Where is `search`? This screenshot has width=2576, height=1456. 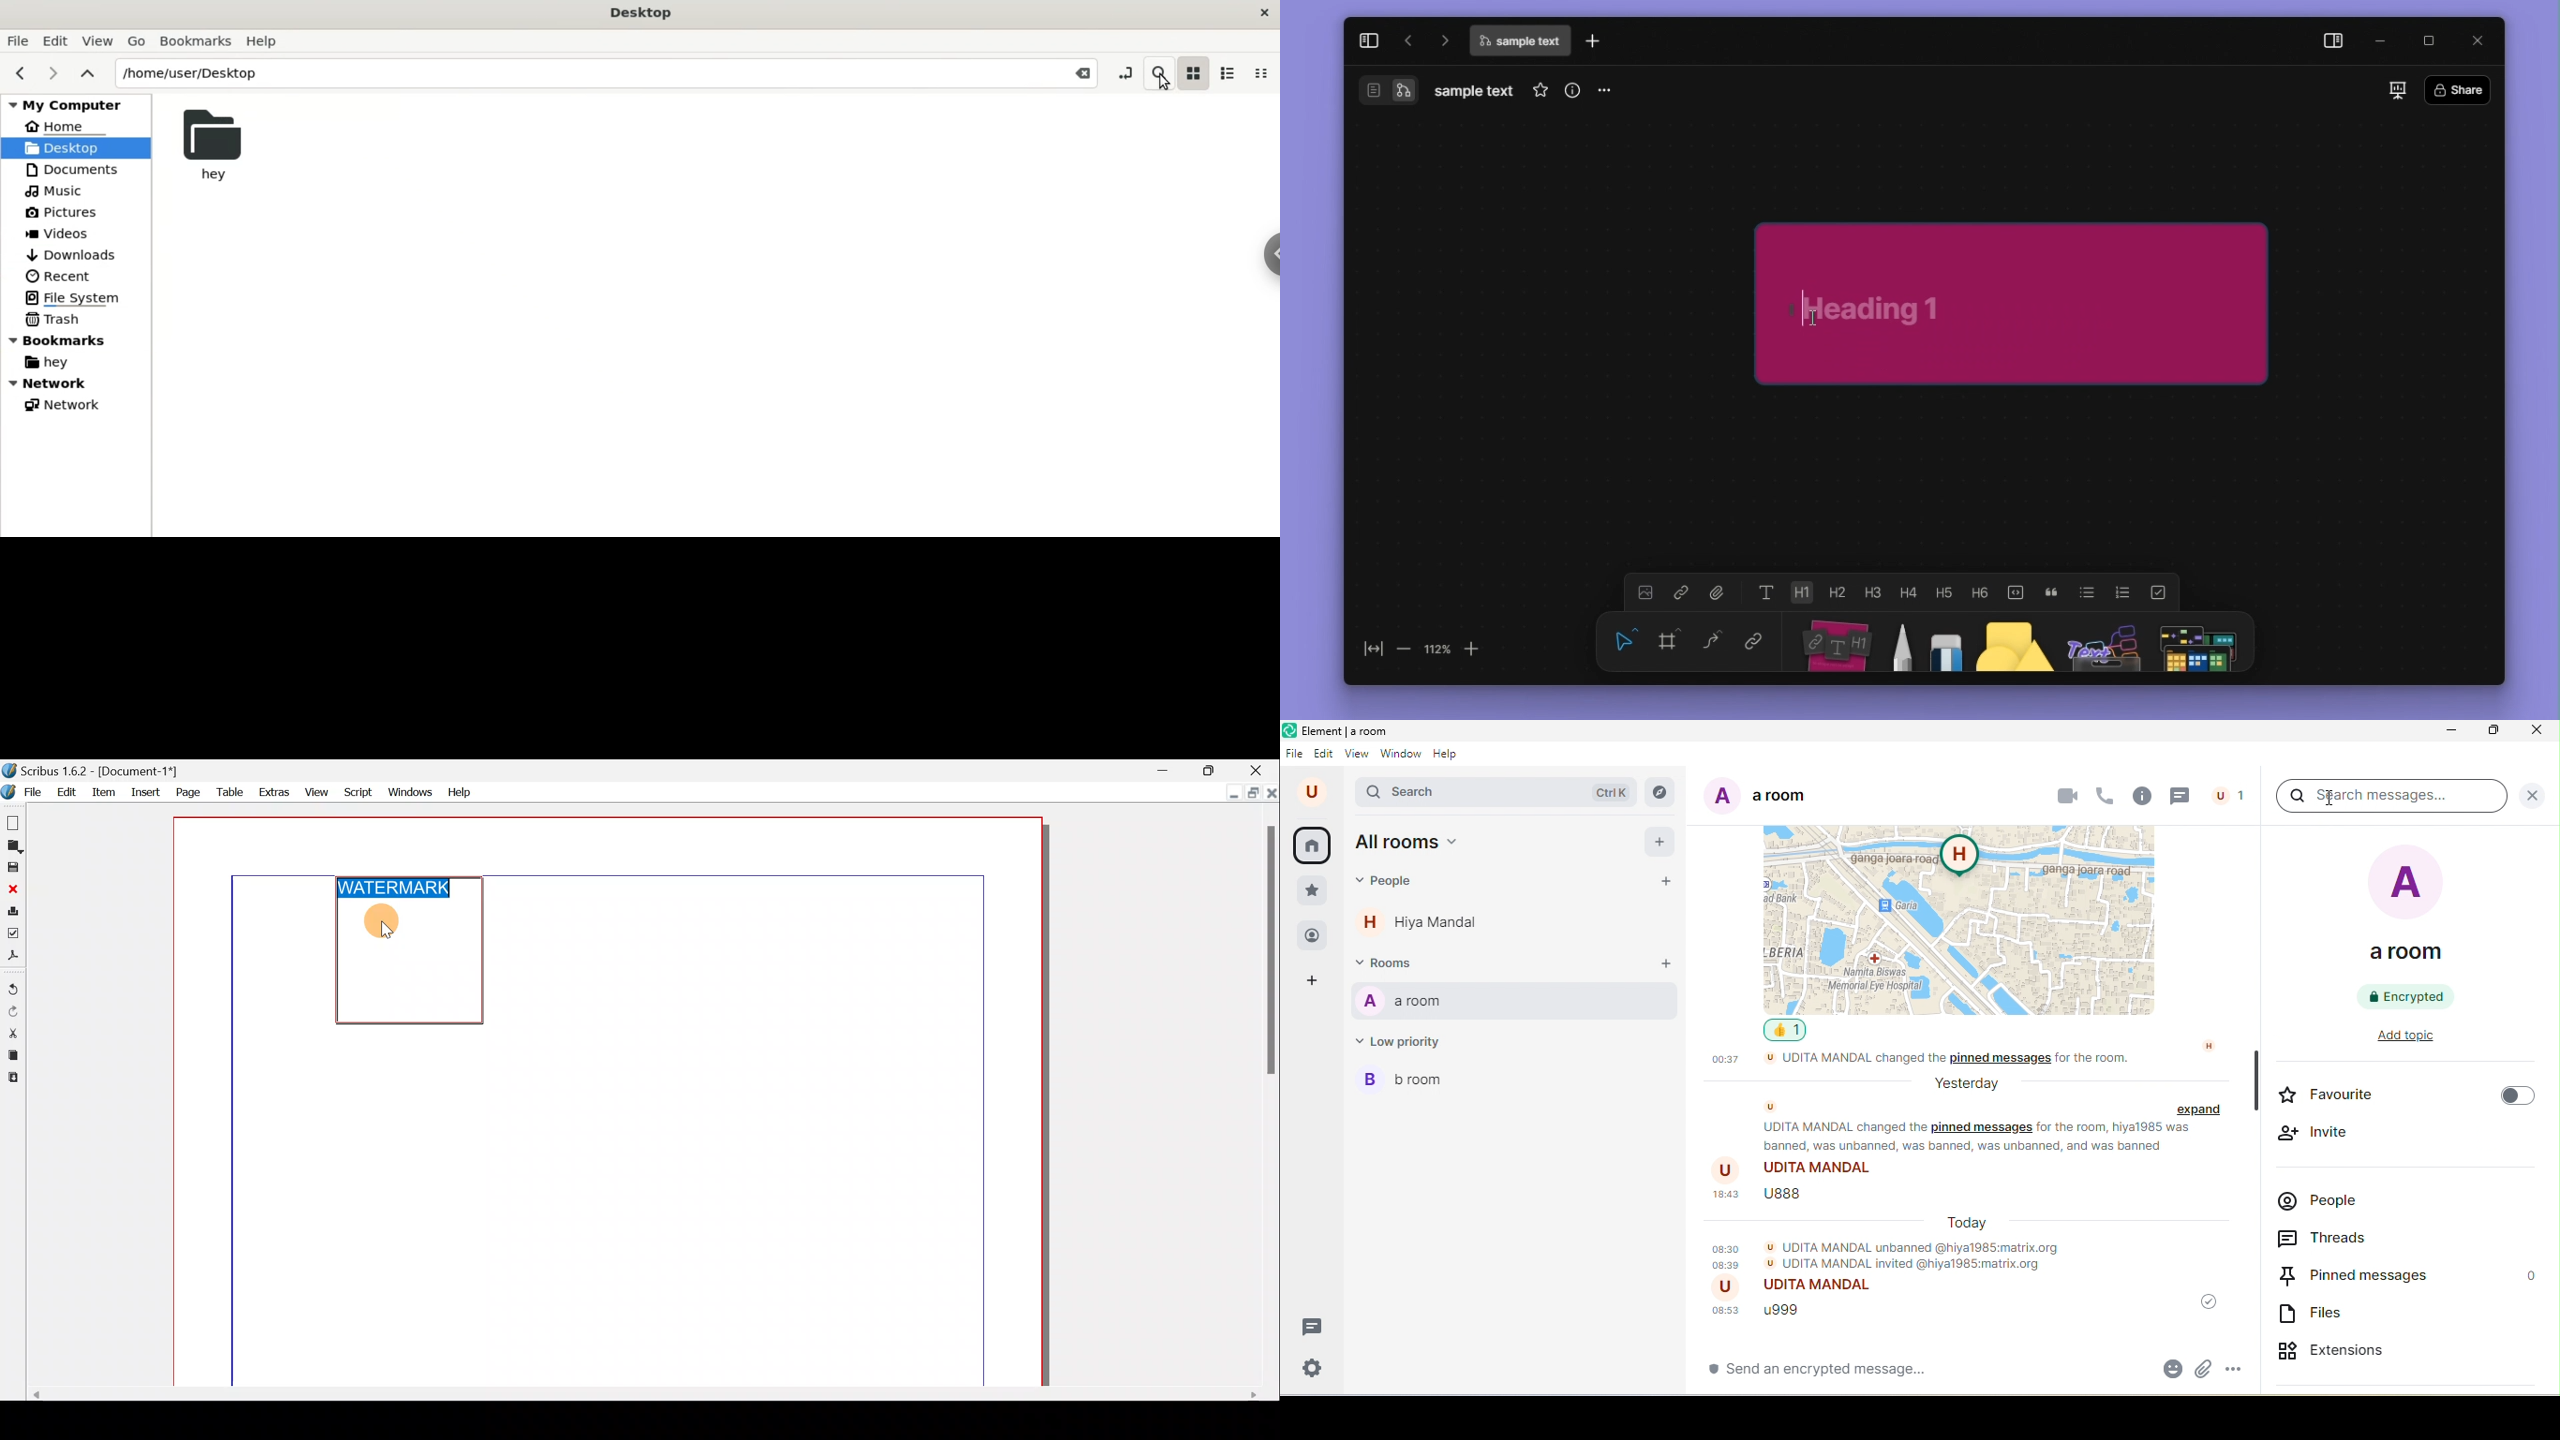
search is located at coordinates (1499, 793).